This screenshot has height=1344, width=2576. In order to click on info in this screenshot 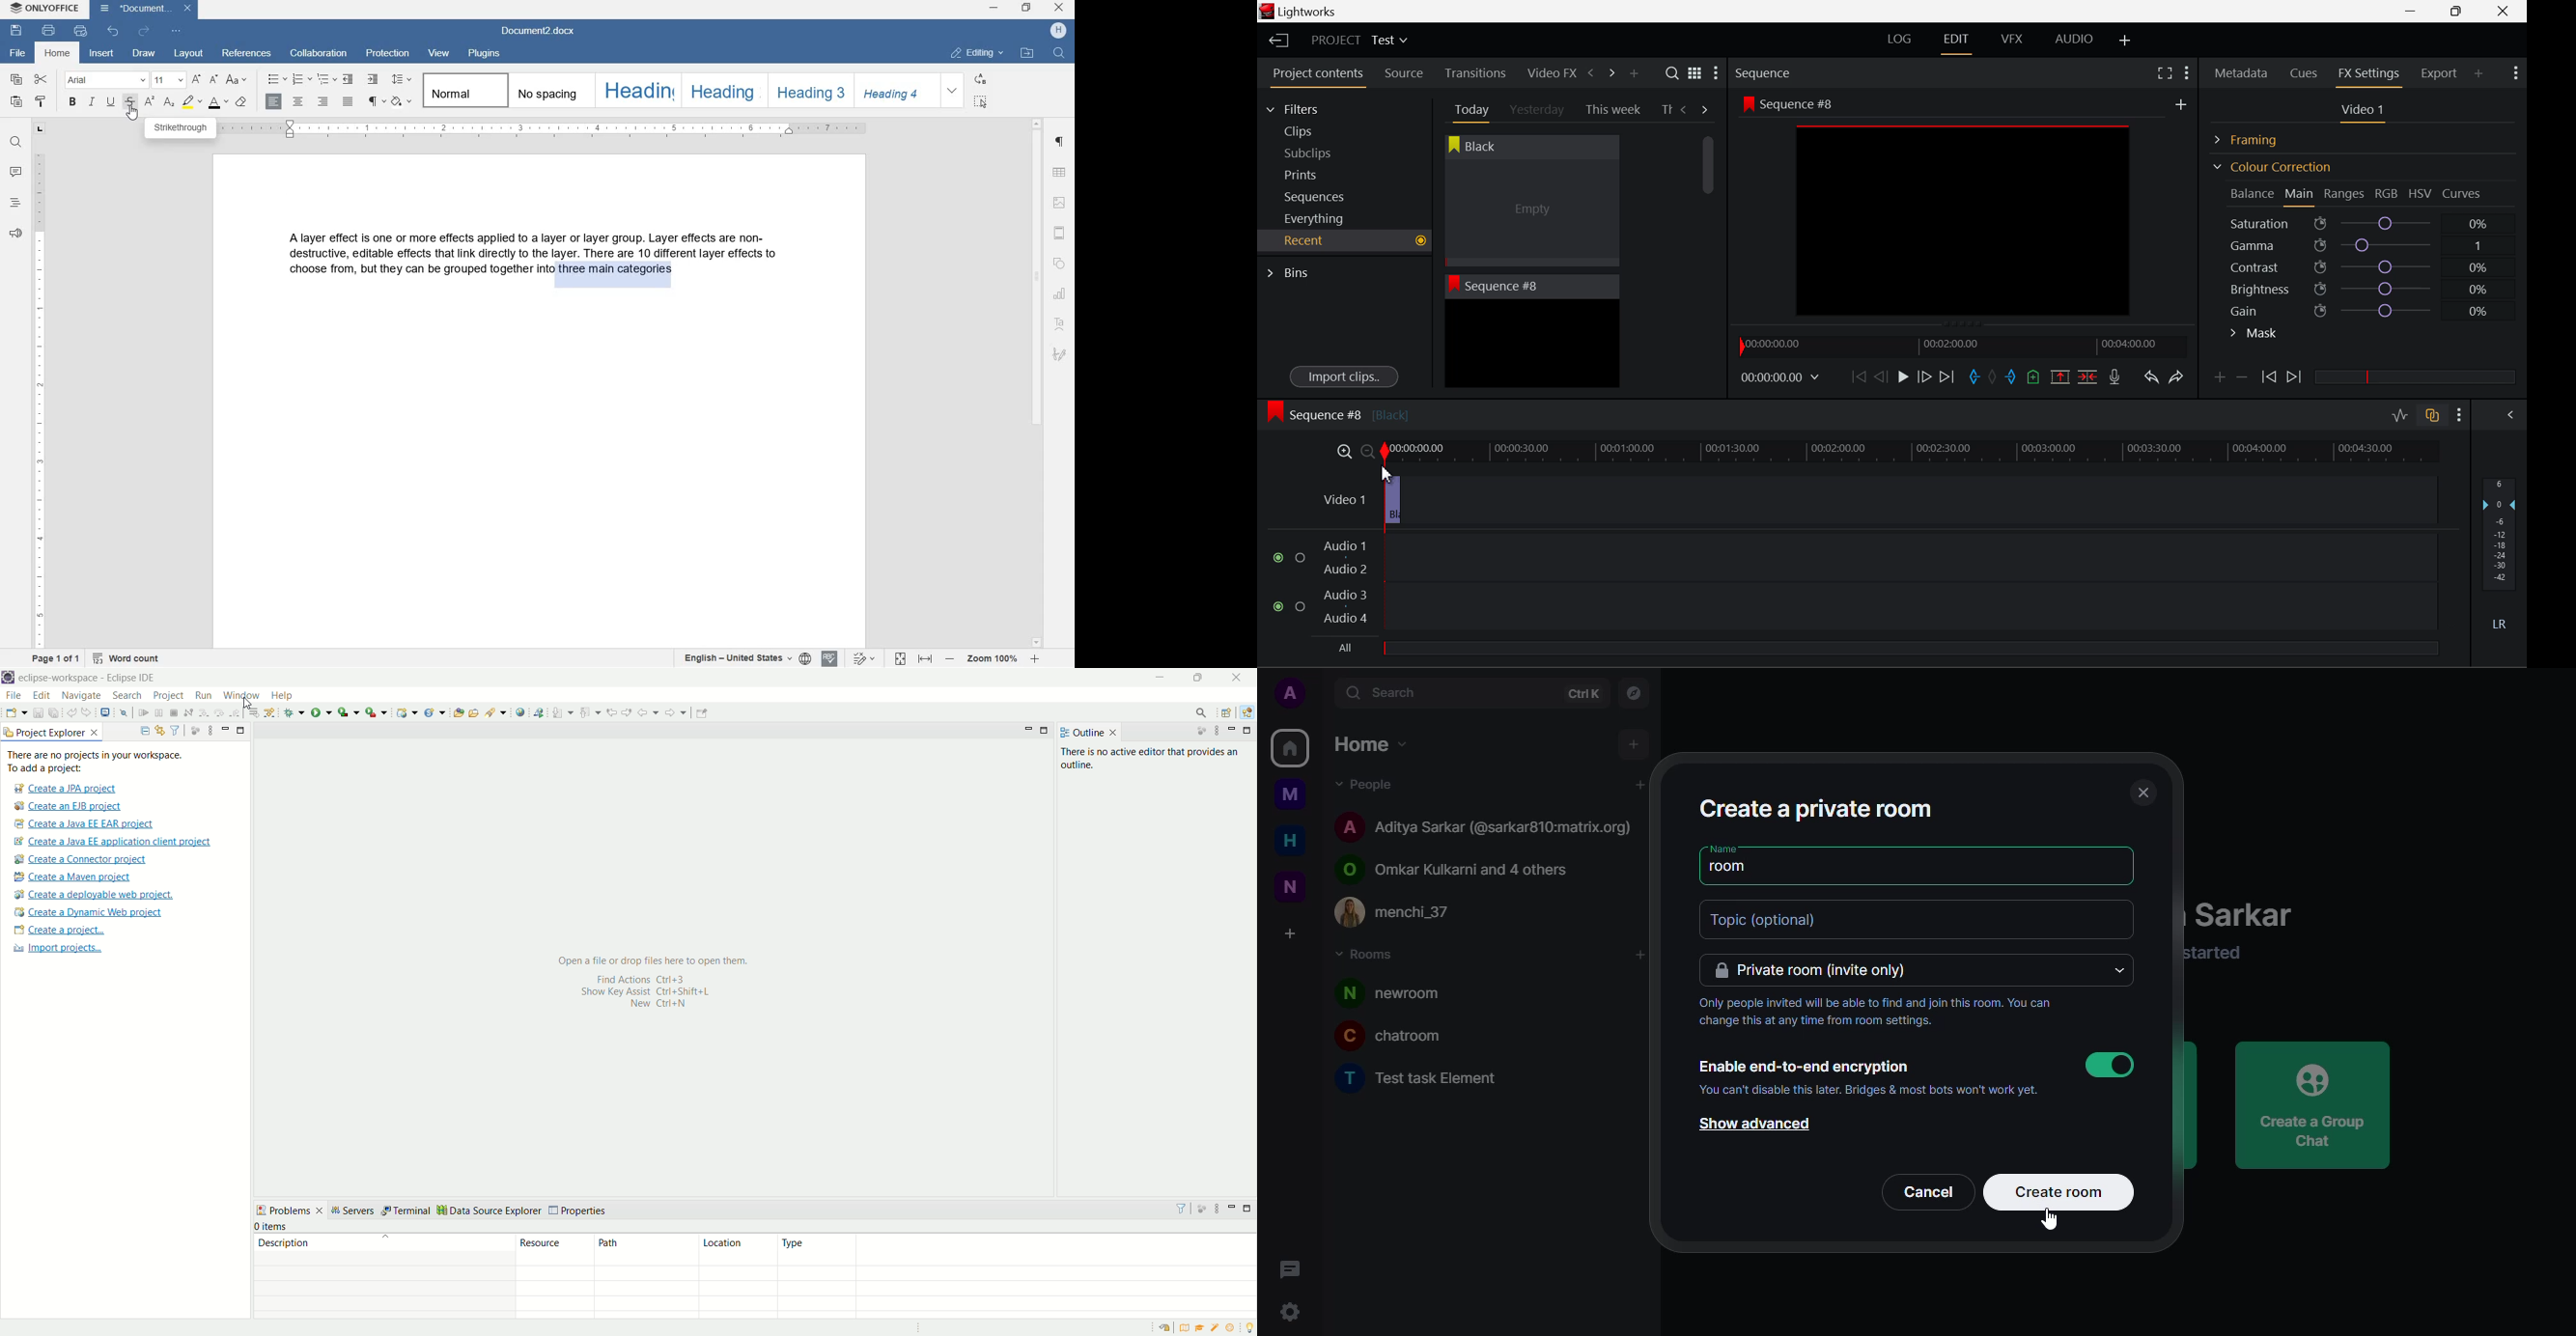, I will do `click(2231, 955)`.